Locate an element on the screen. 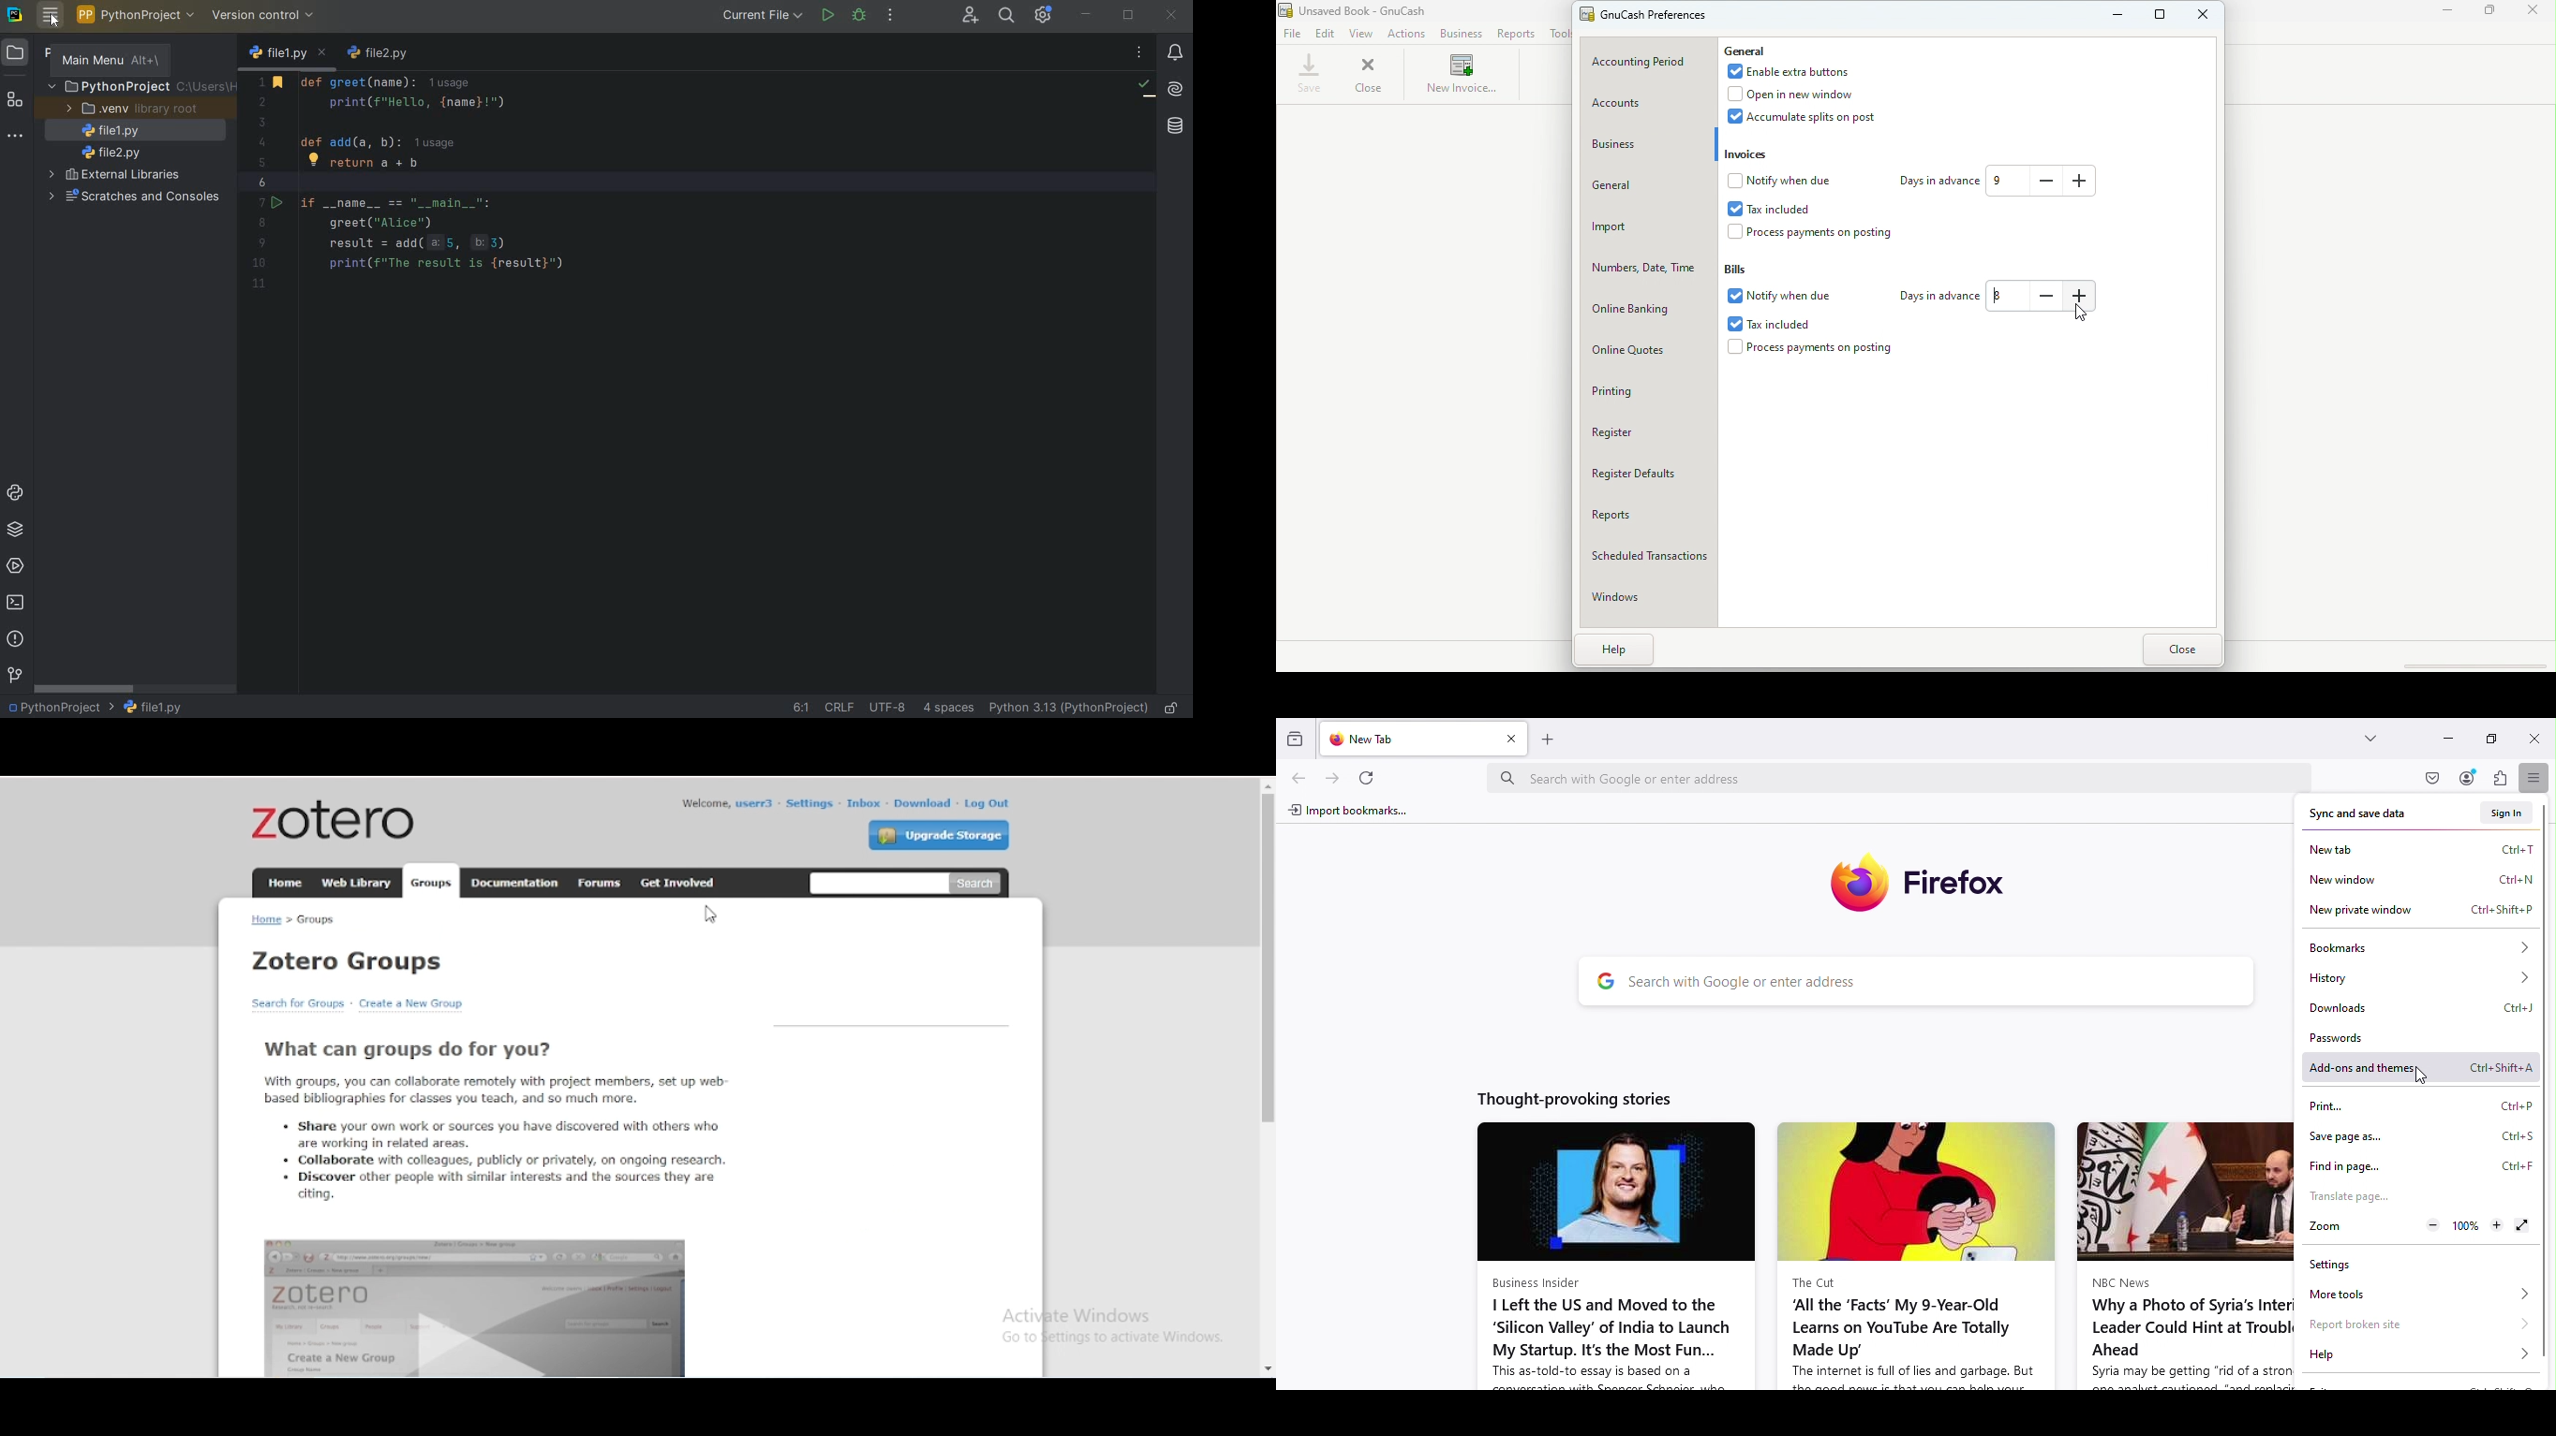 This screenshot has width=2576, height=1456. Days in advance is located at coordinates (1938, 183).